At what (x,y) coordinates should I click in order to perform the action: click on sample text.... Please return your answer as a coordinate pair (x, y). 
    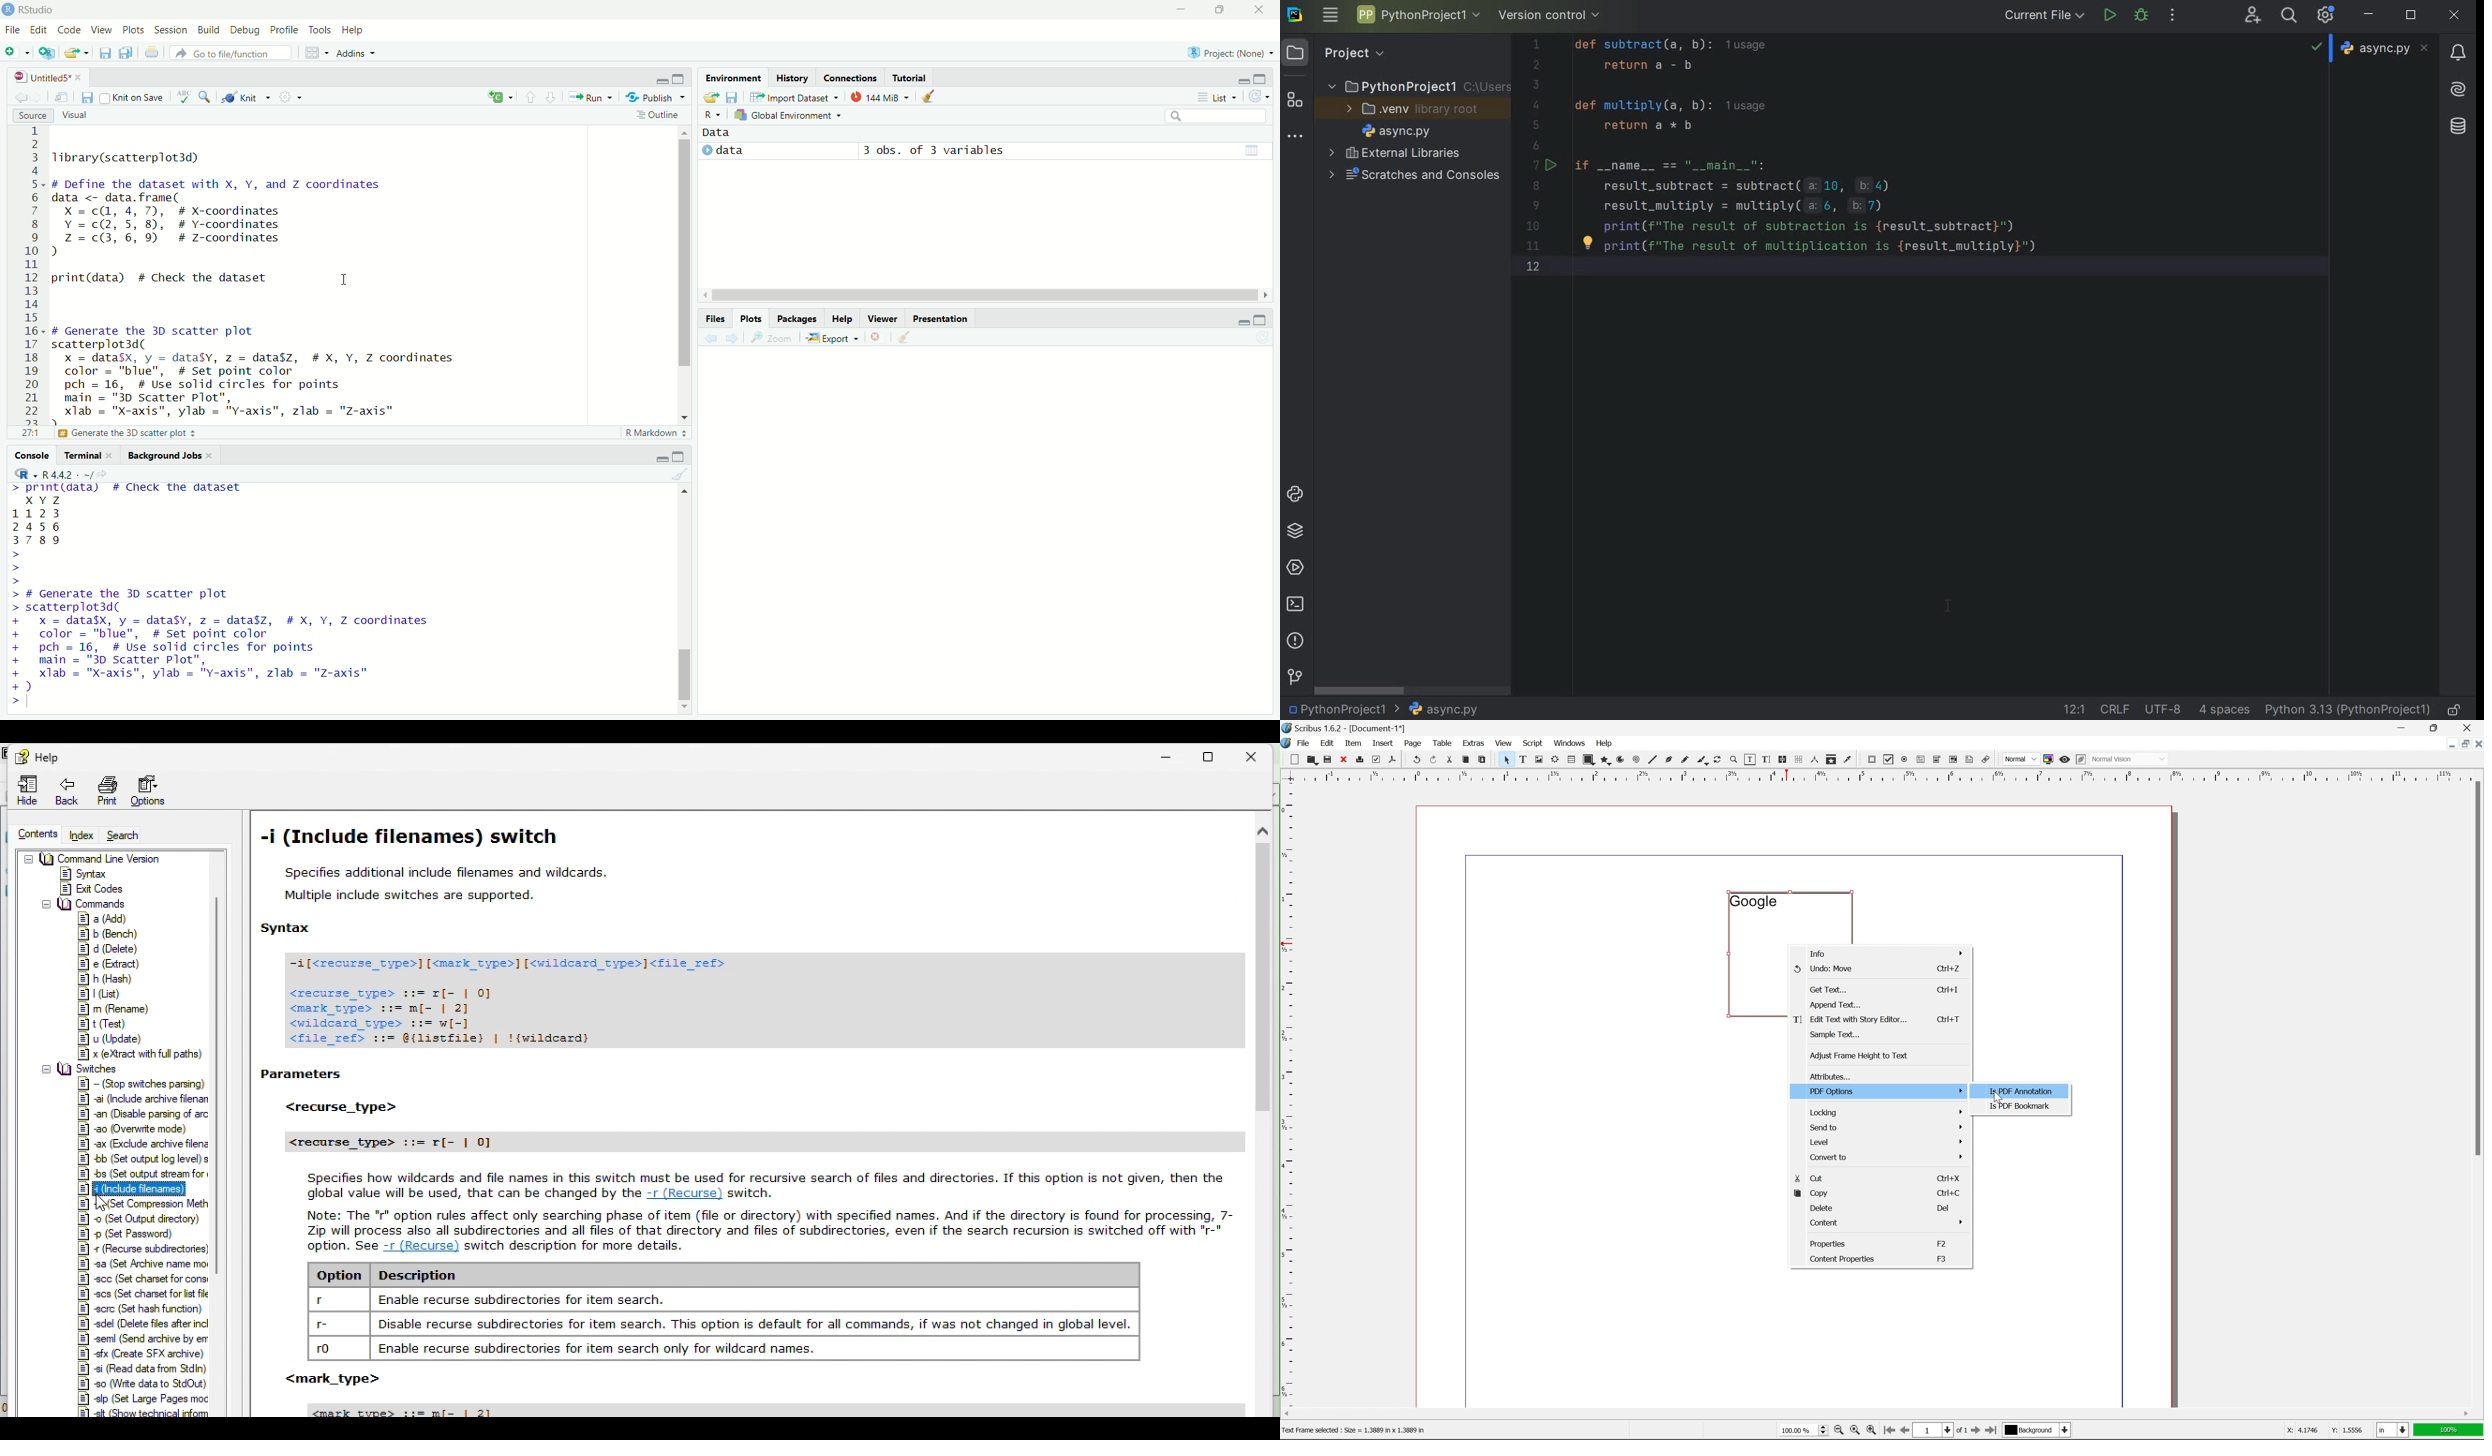
    Looking at the image, I should click on (1836, 1034).